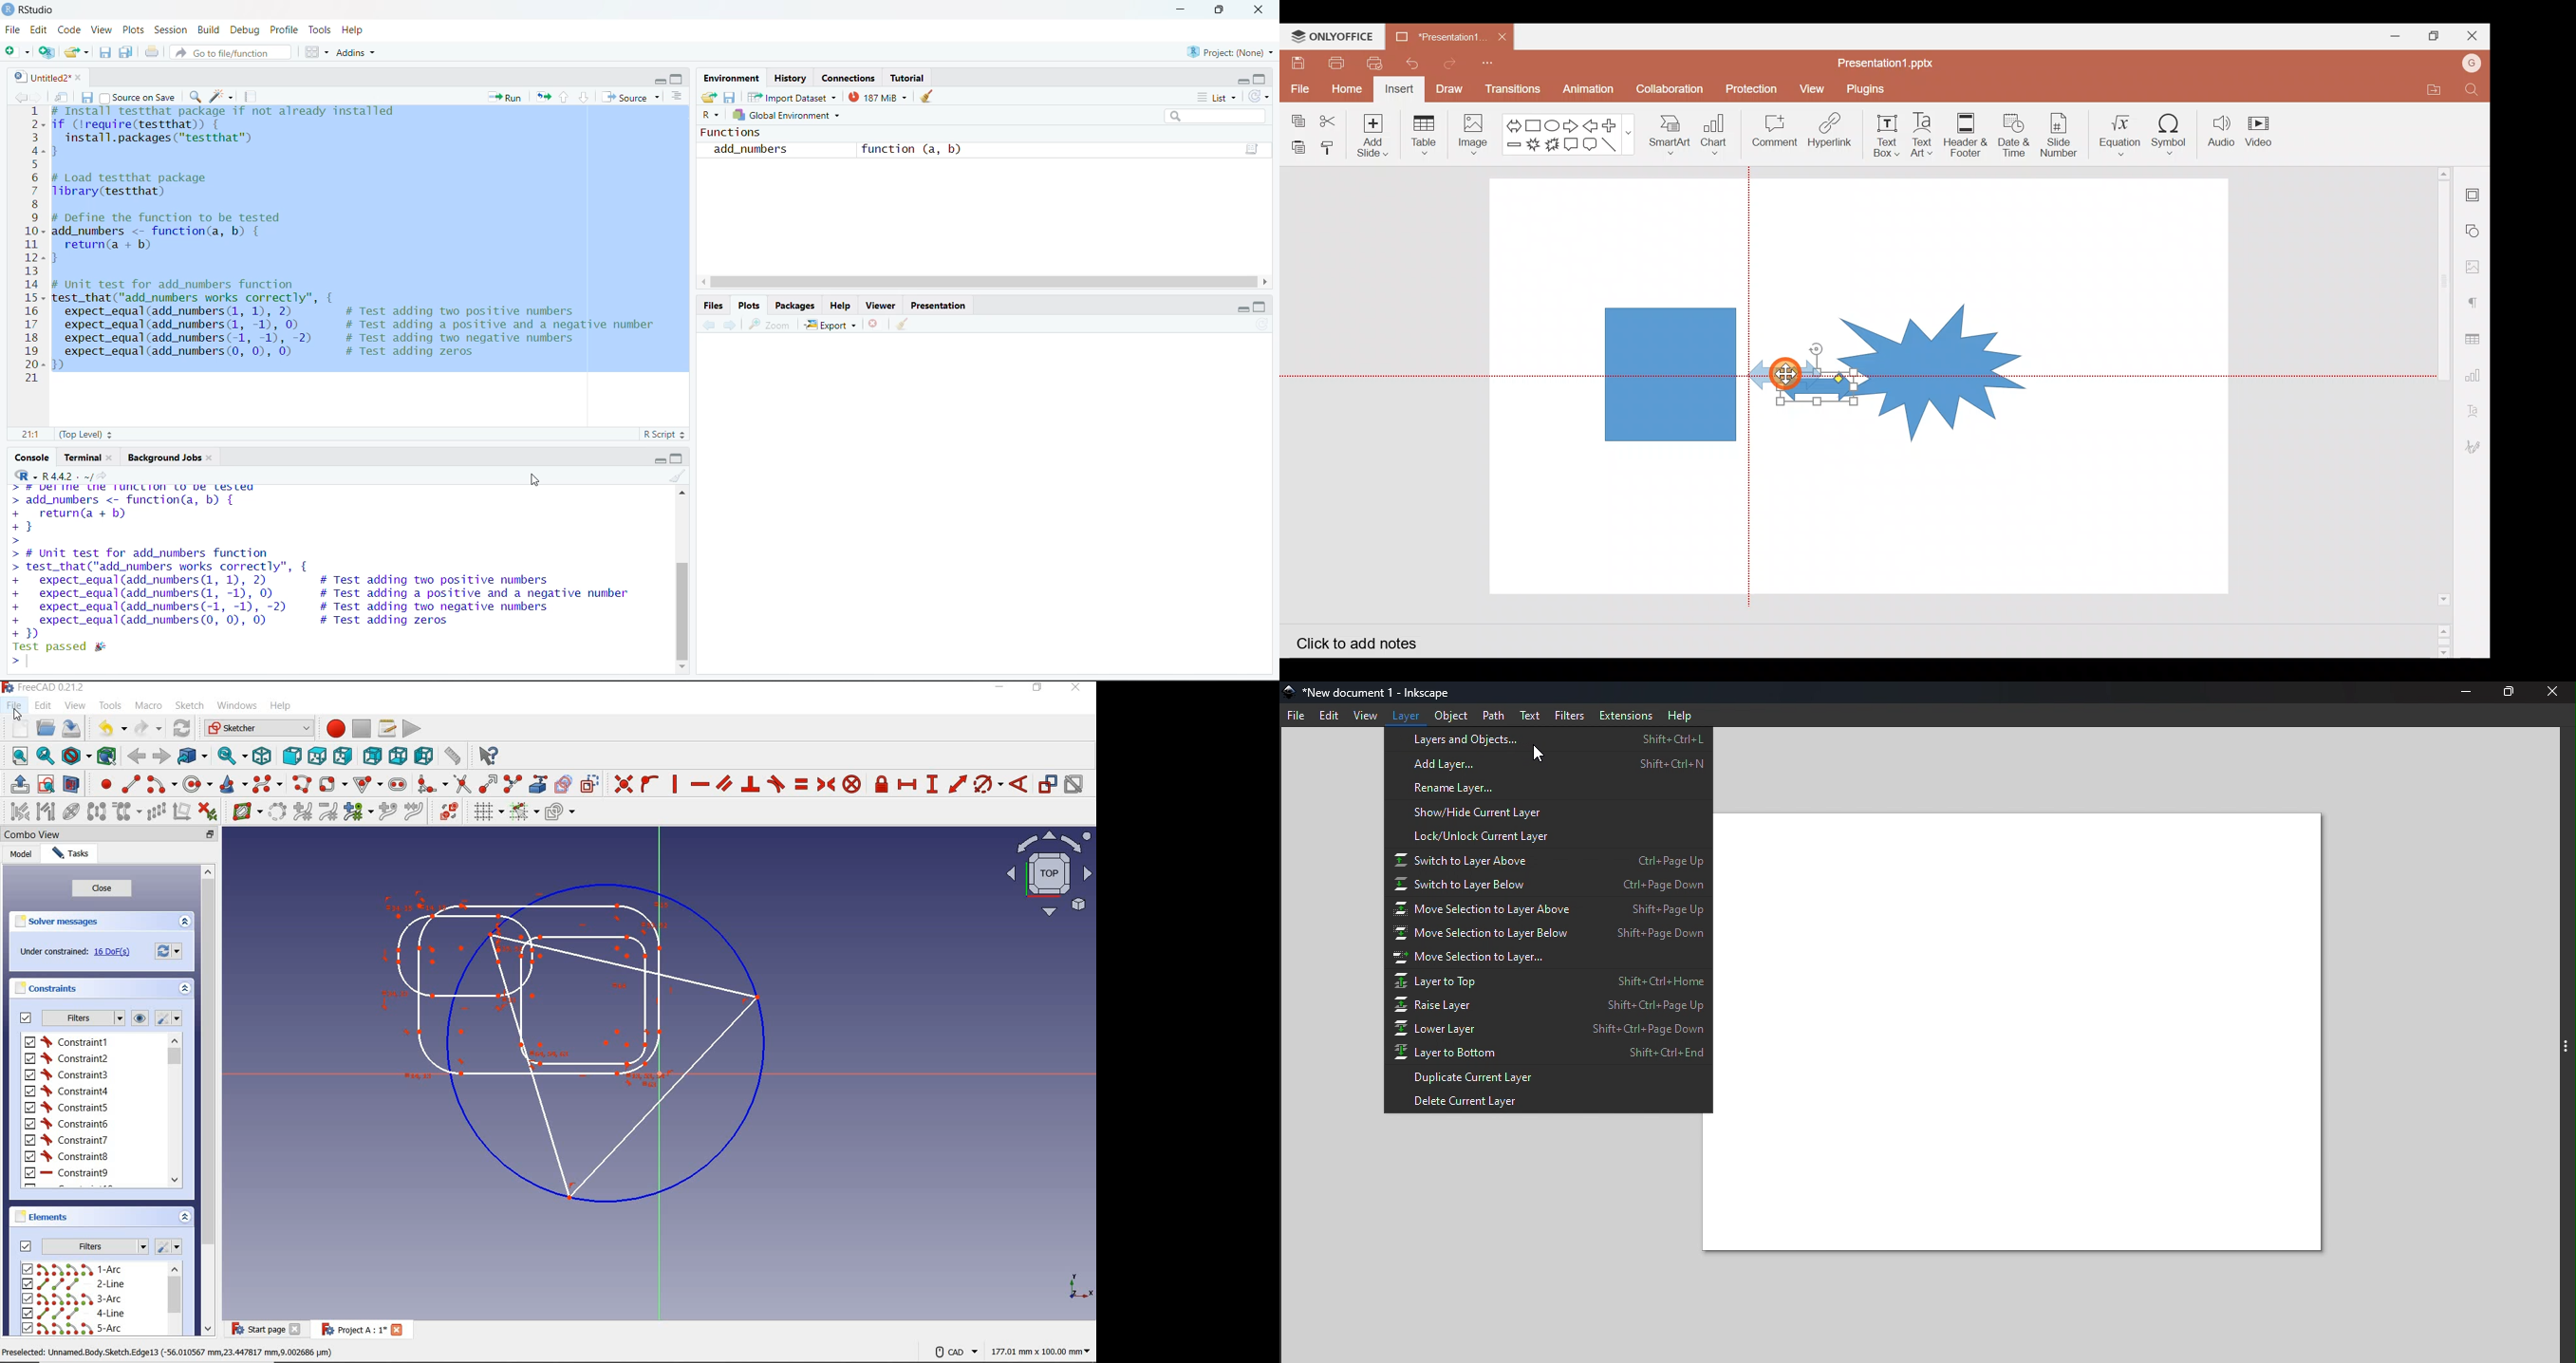 The image size is (2576, 1372). What do you see at coordinates (1362, 716) in the screenshot?
I see `View` at bounding box center [1362, 716].